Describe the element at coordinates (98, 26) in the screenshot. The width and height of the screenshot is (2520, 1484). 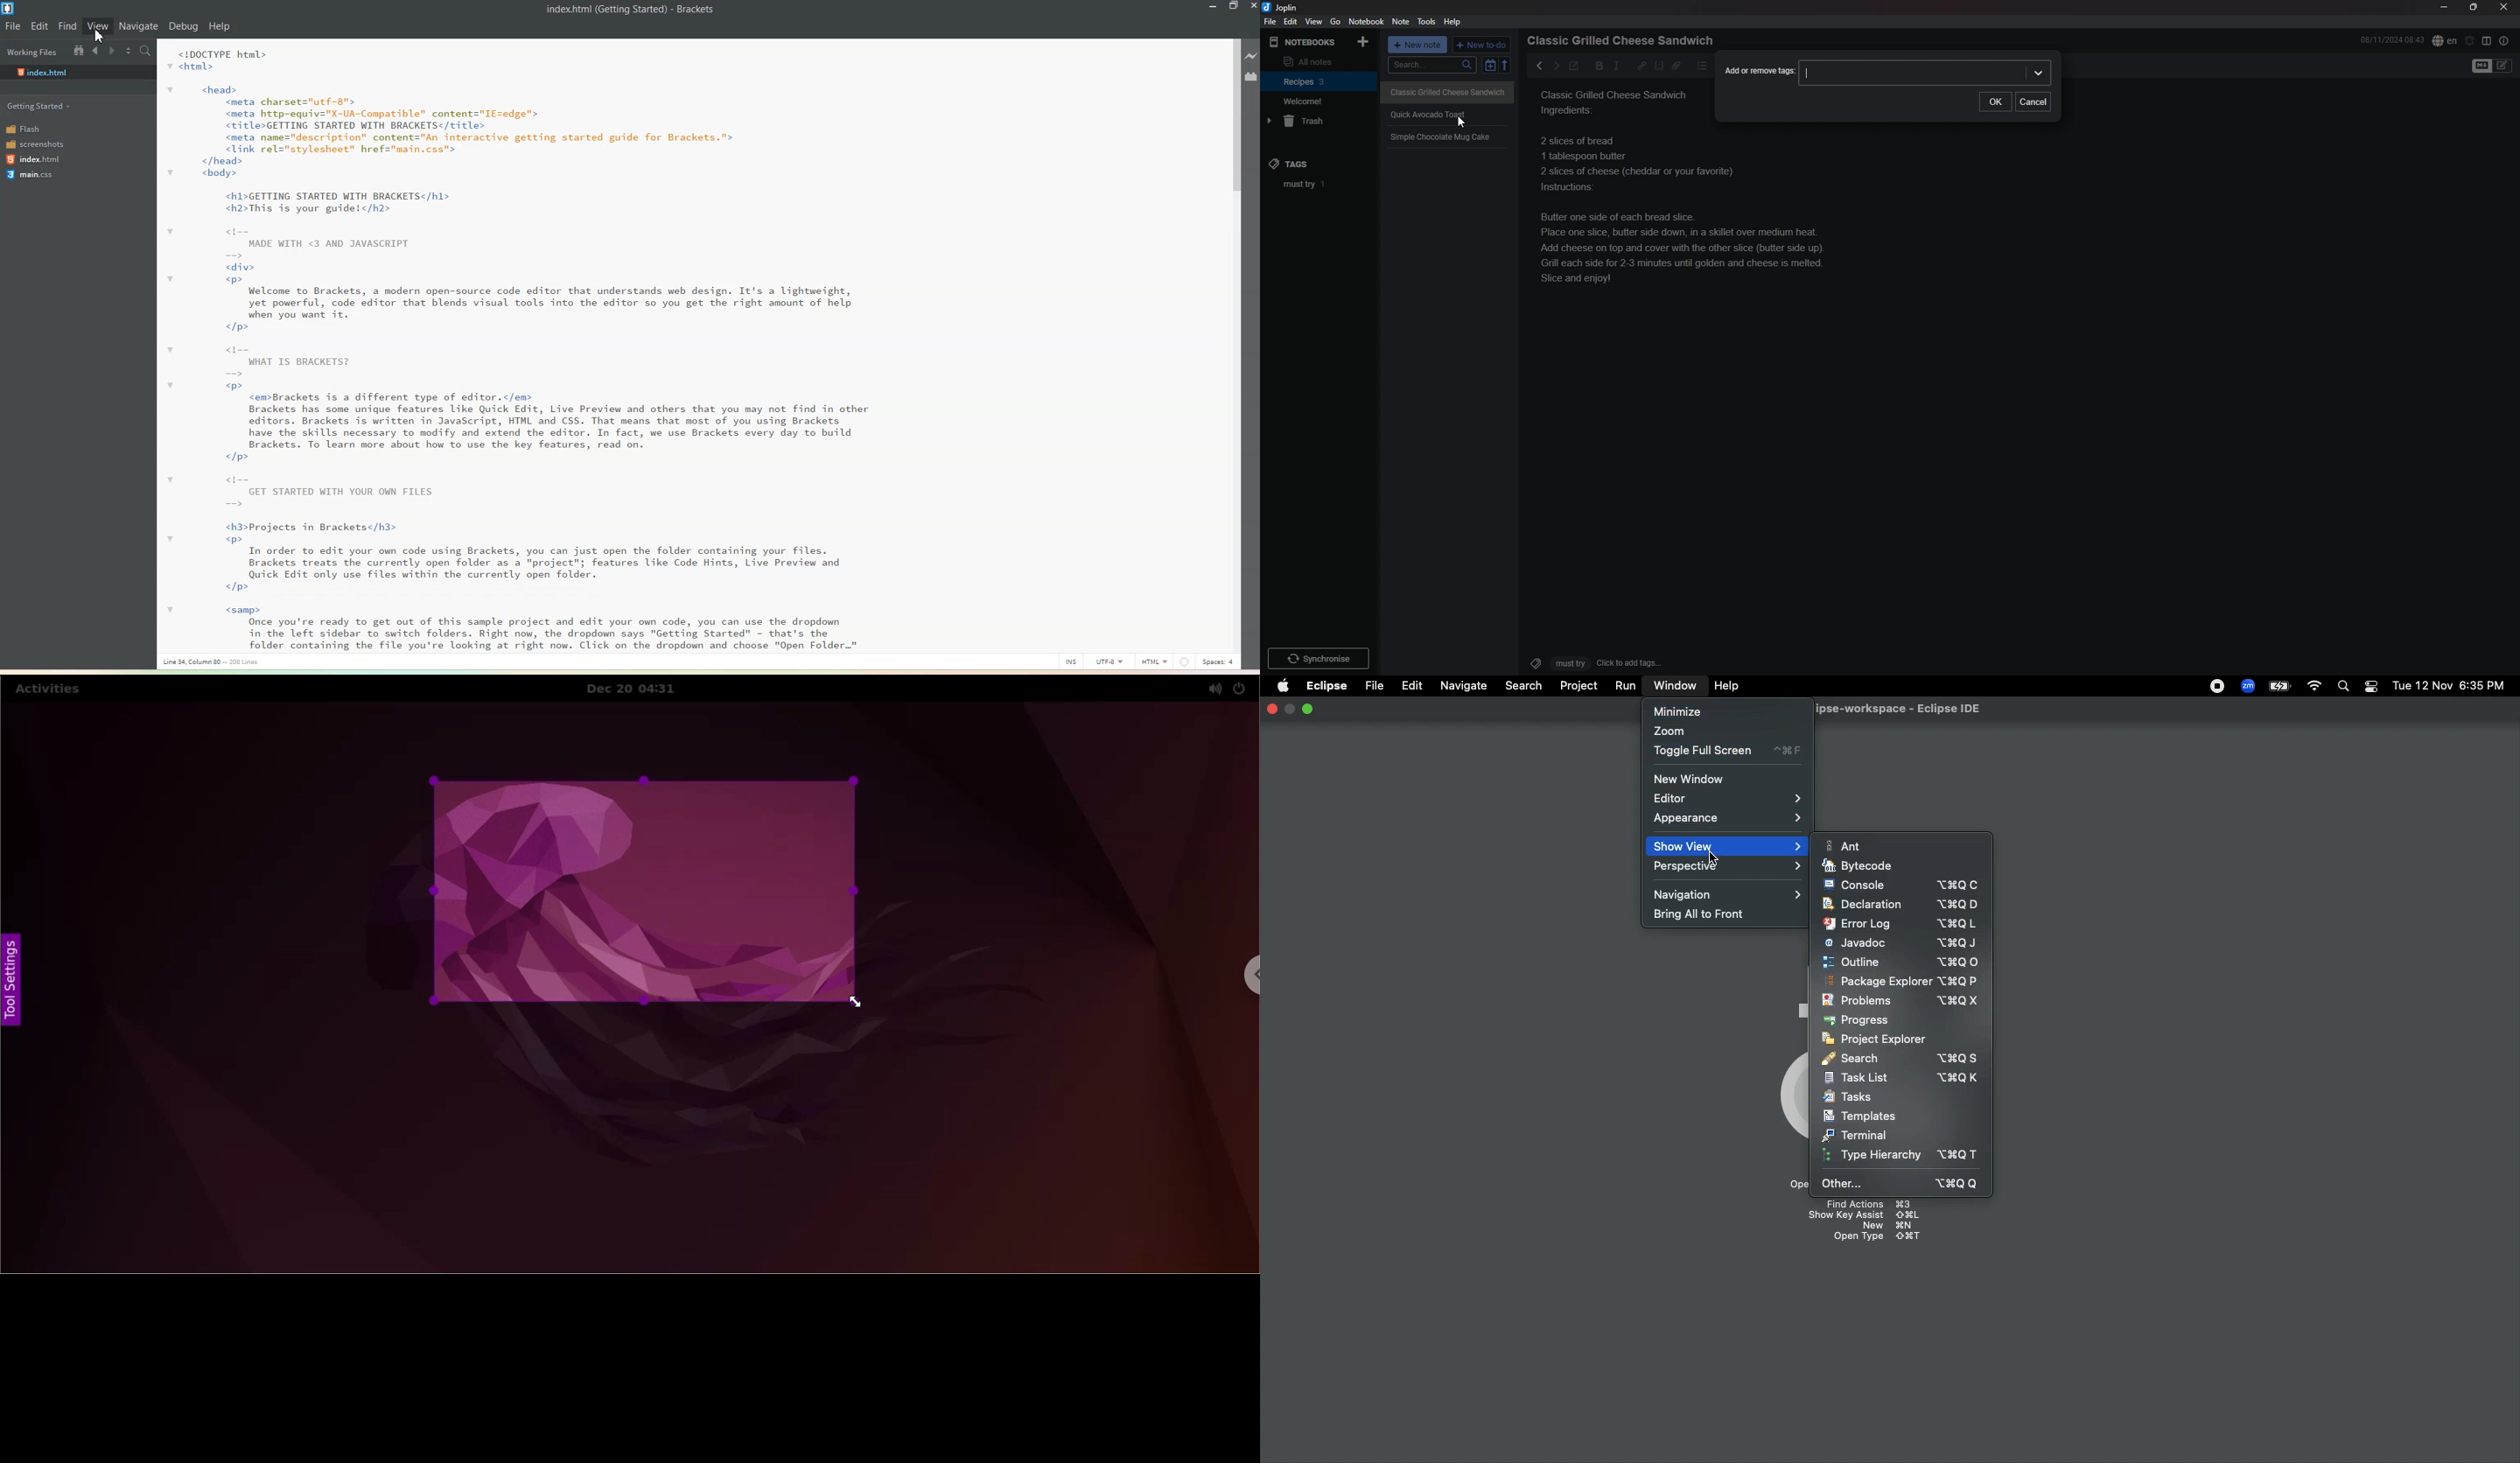
I see `View` at that location.